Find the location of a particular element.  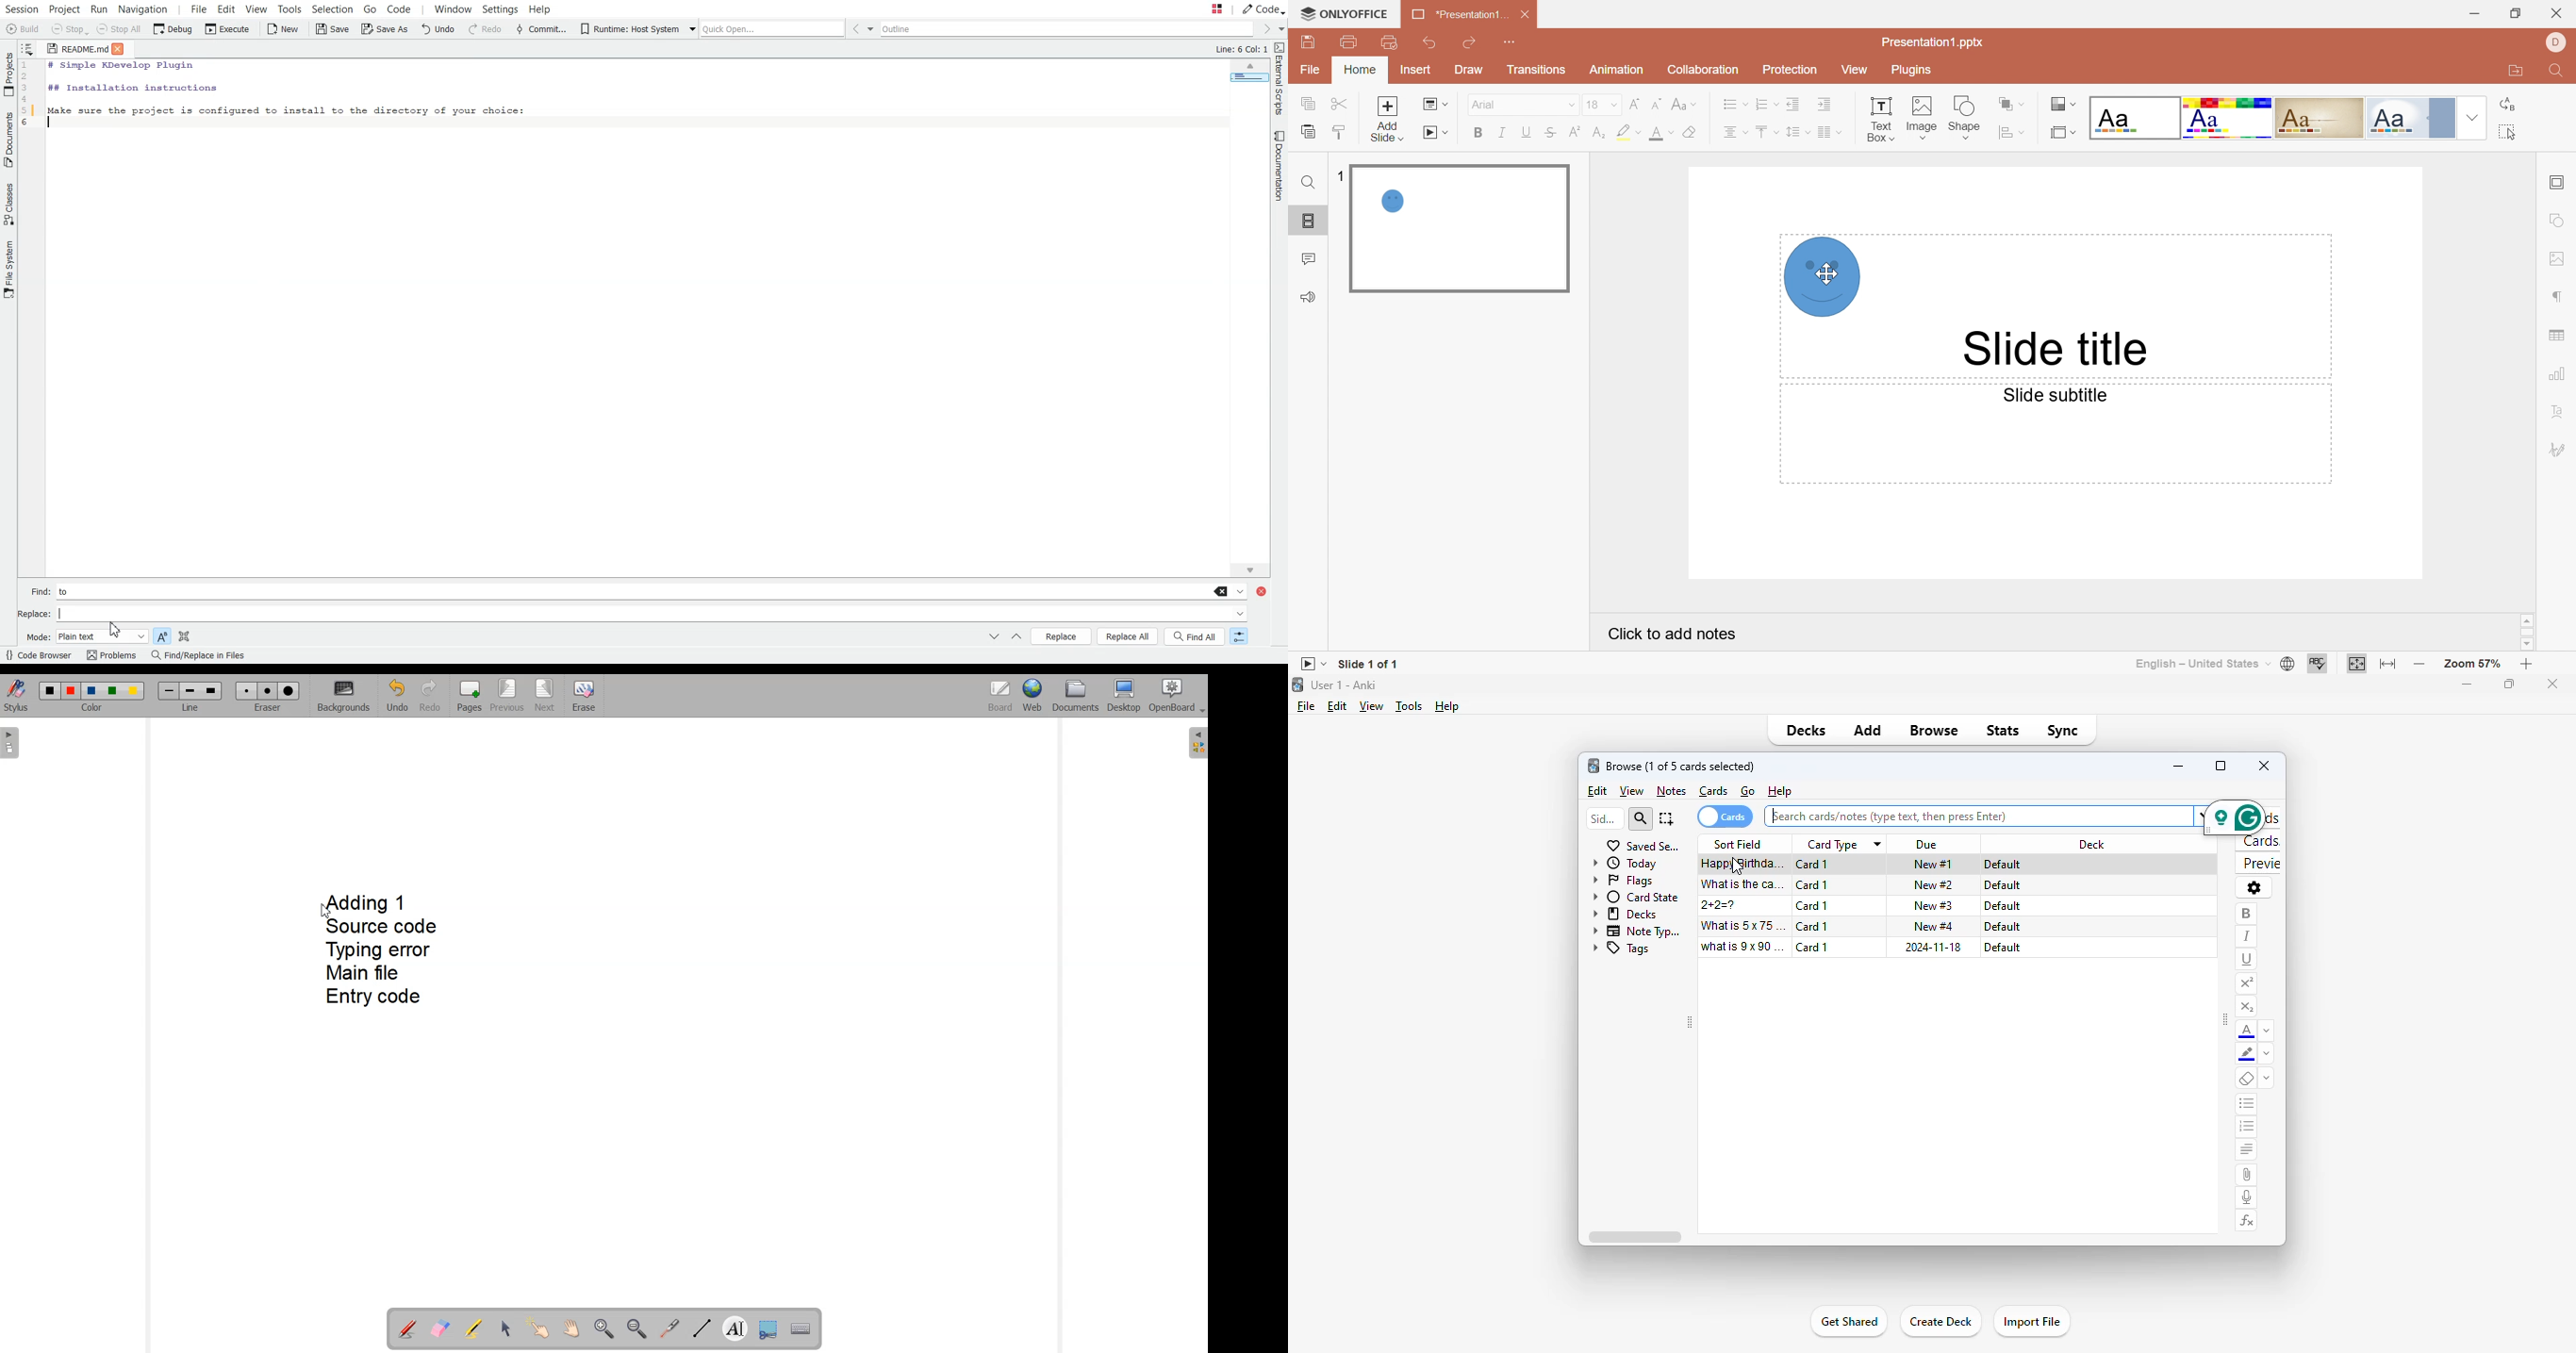

Classic is located at coordinates (2320, 116).